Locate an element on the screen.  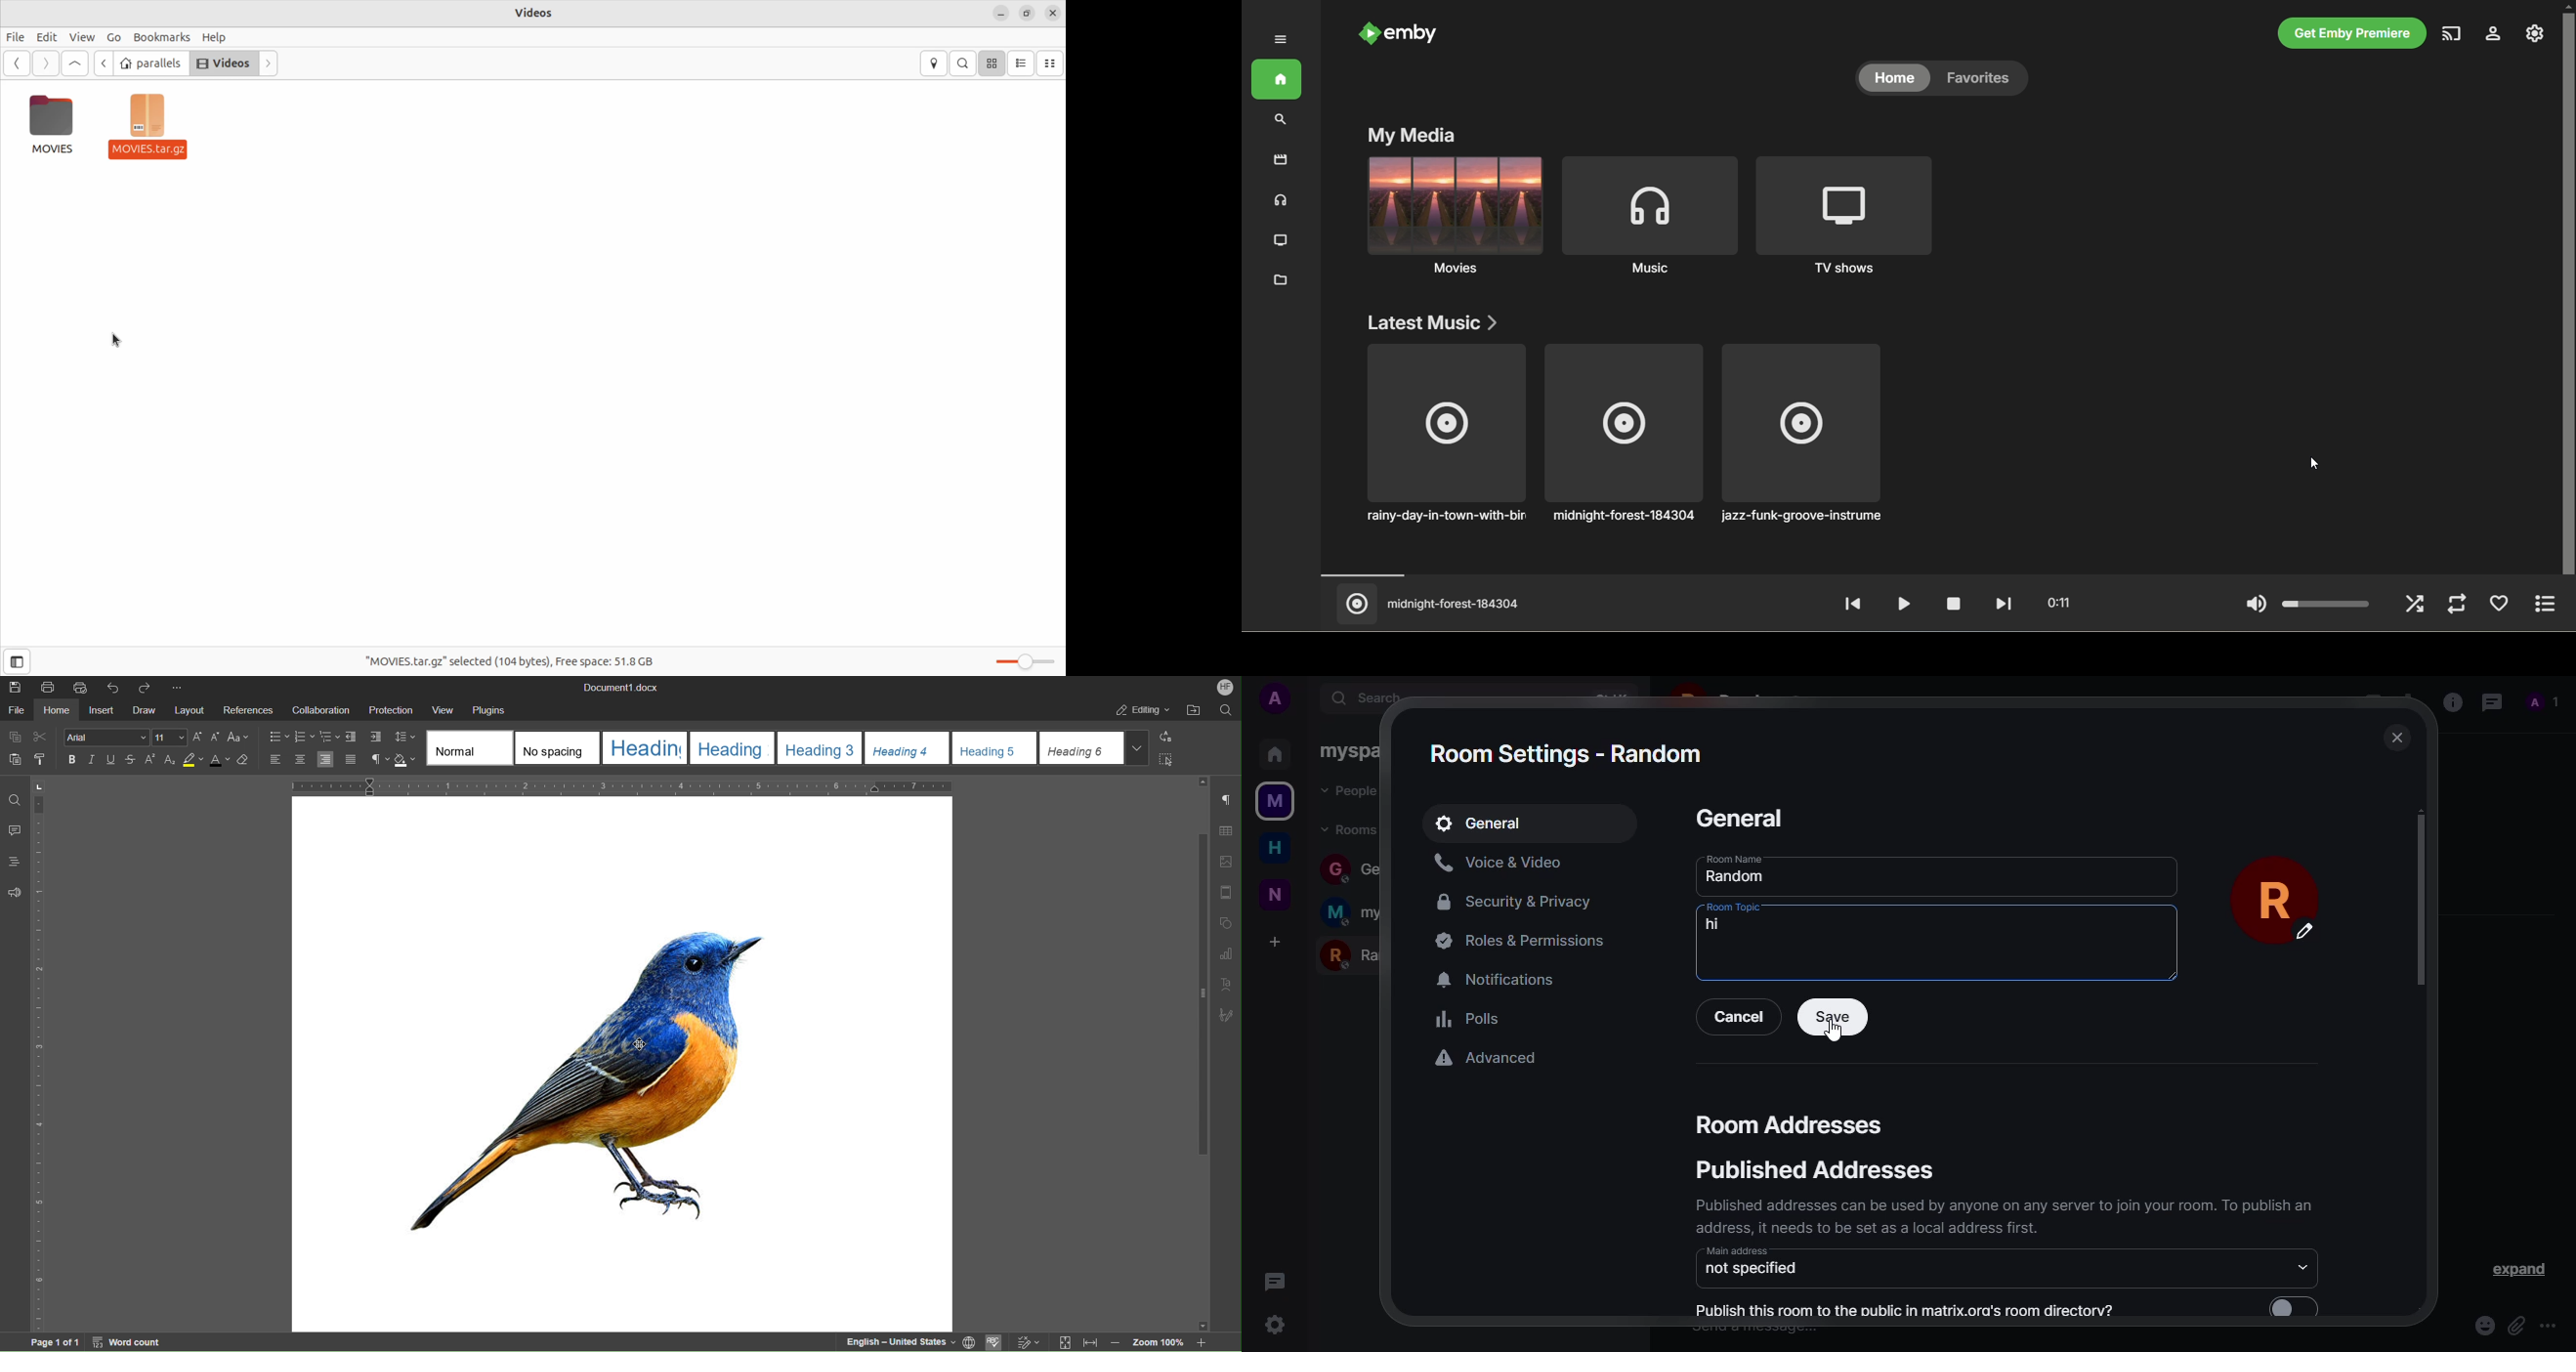
Comments is located at coordinates (15, 831).